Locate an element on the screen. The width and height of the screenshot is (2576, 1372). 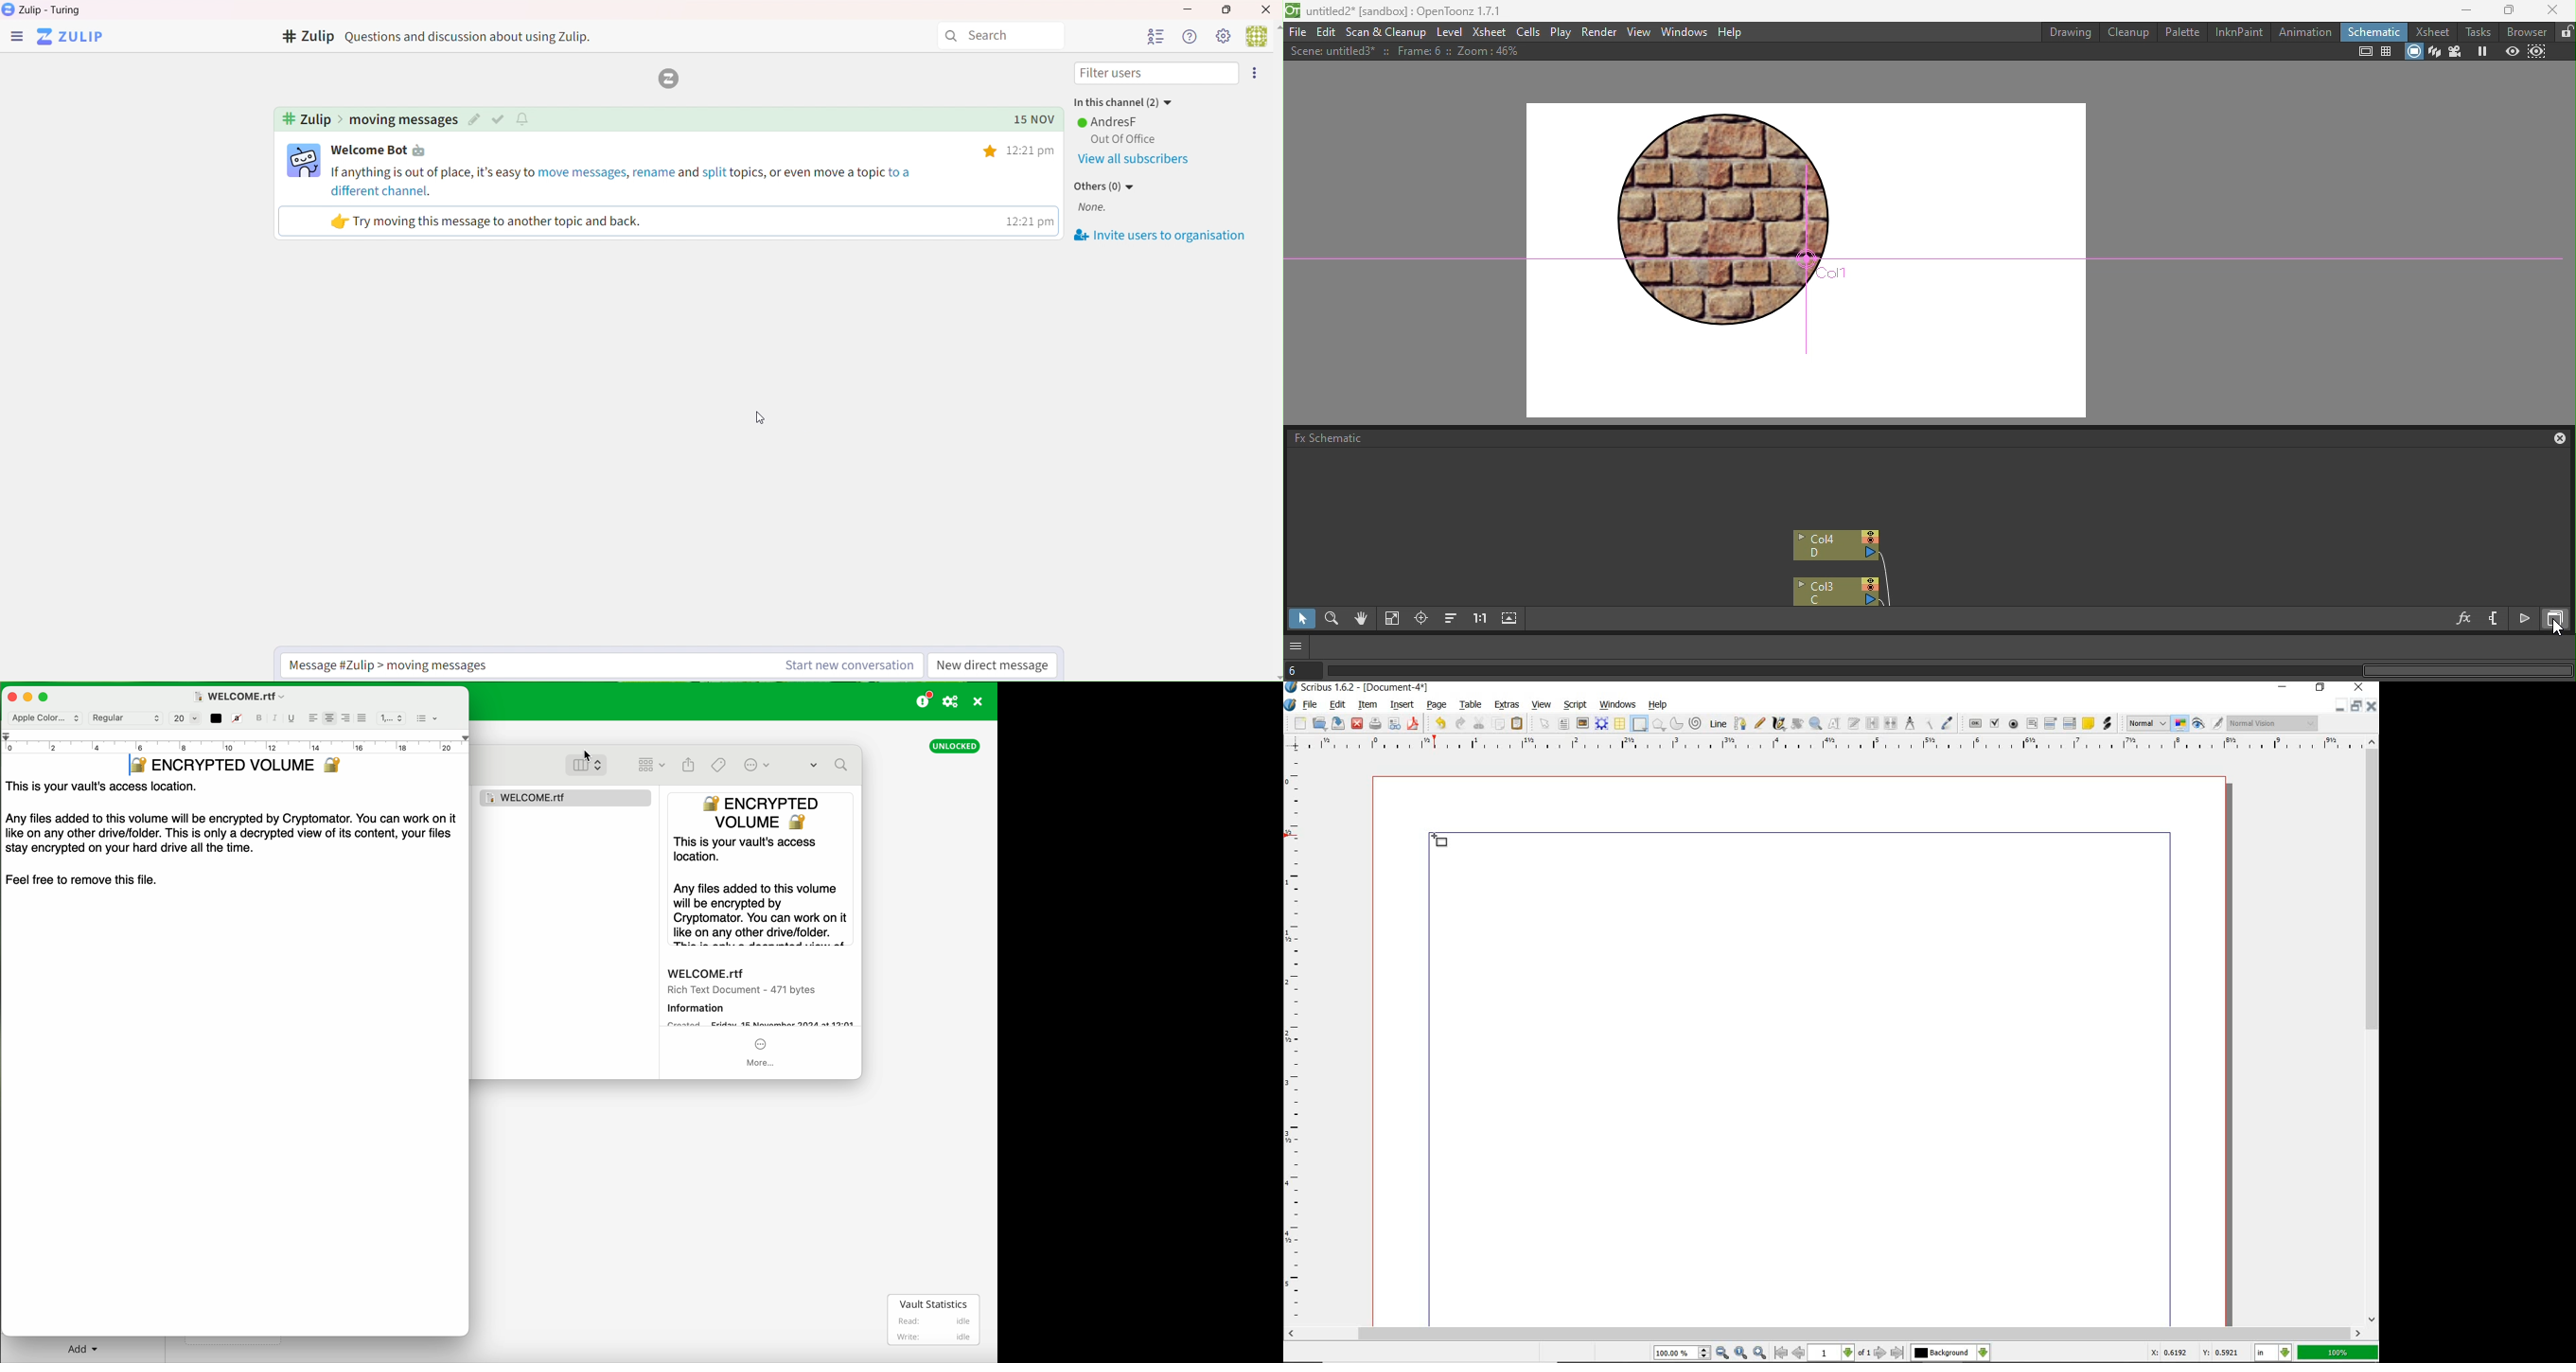
More options is located at coordinates (1297, 646).